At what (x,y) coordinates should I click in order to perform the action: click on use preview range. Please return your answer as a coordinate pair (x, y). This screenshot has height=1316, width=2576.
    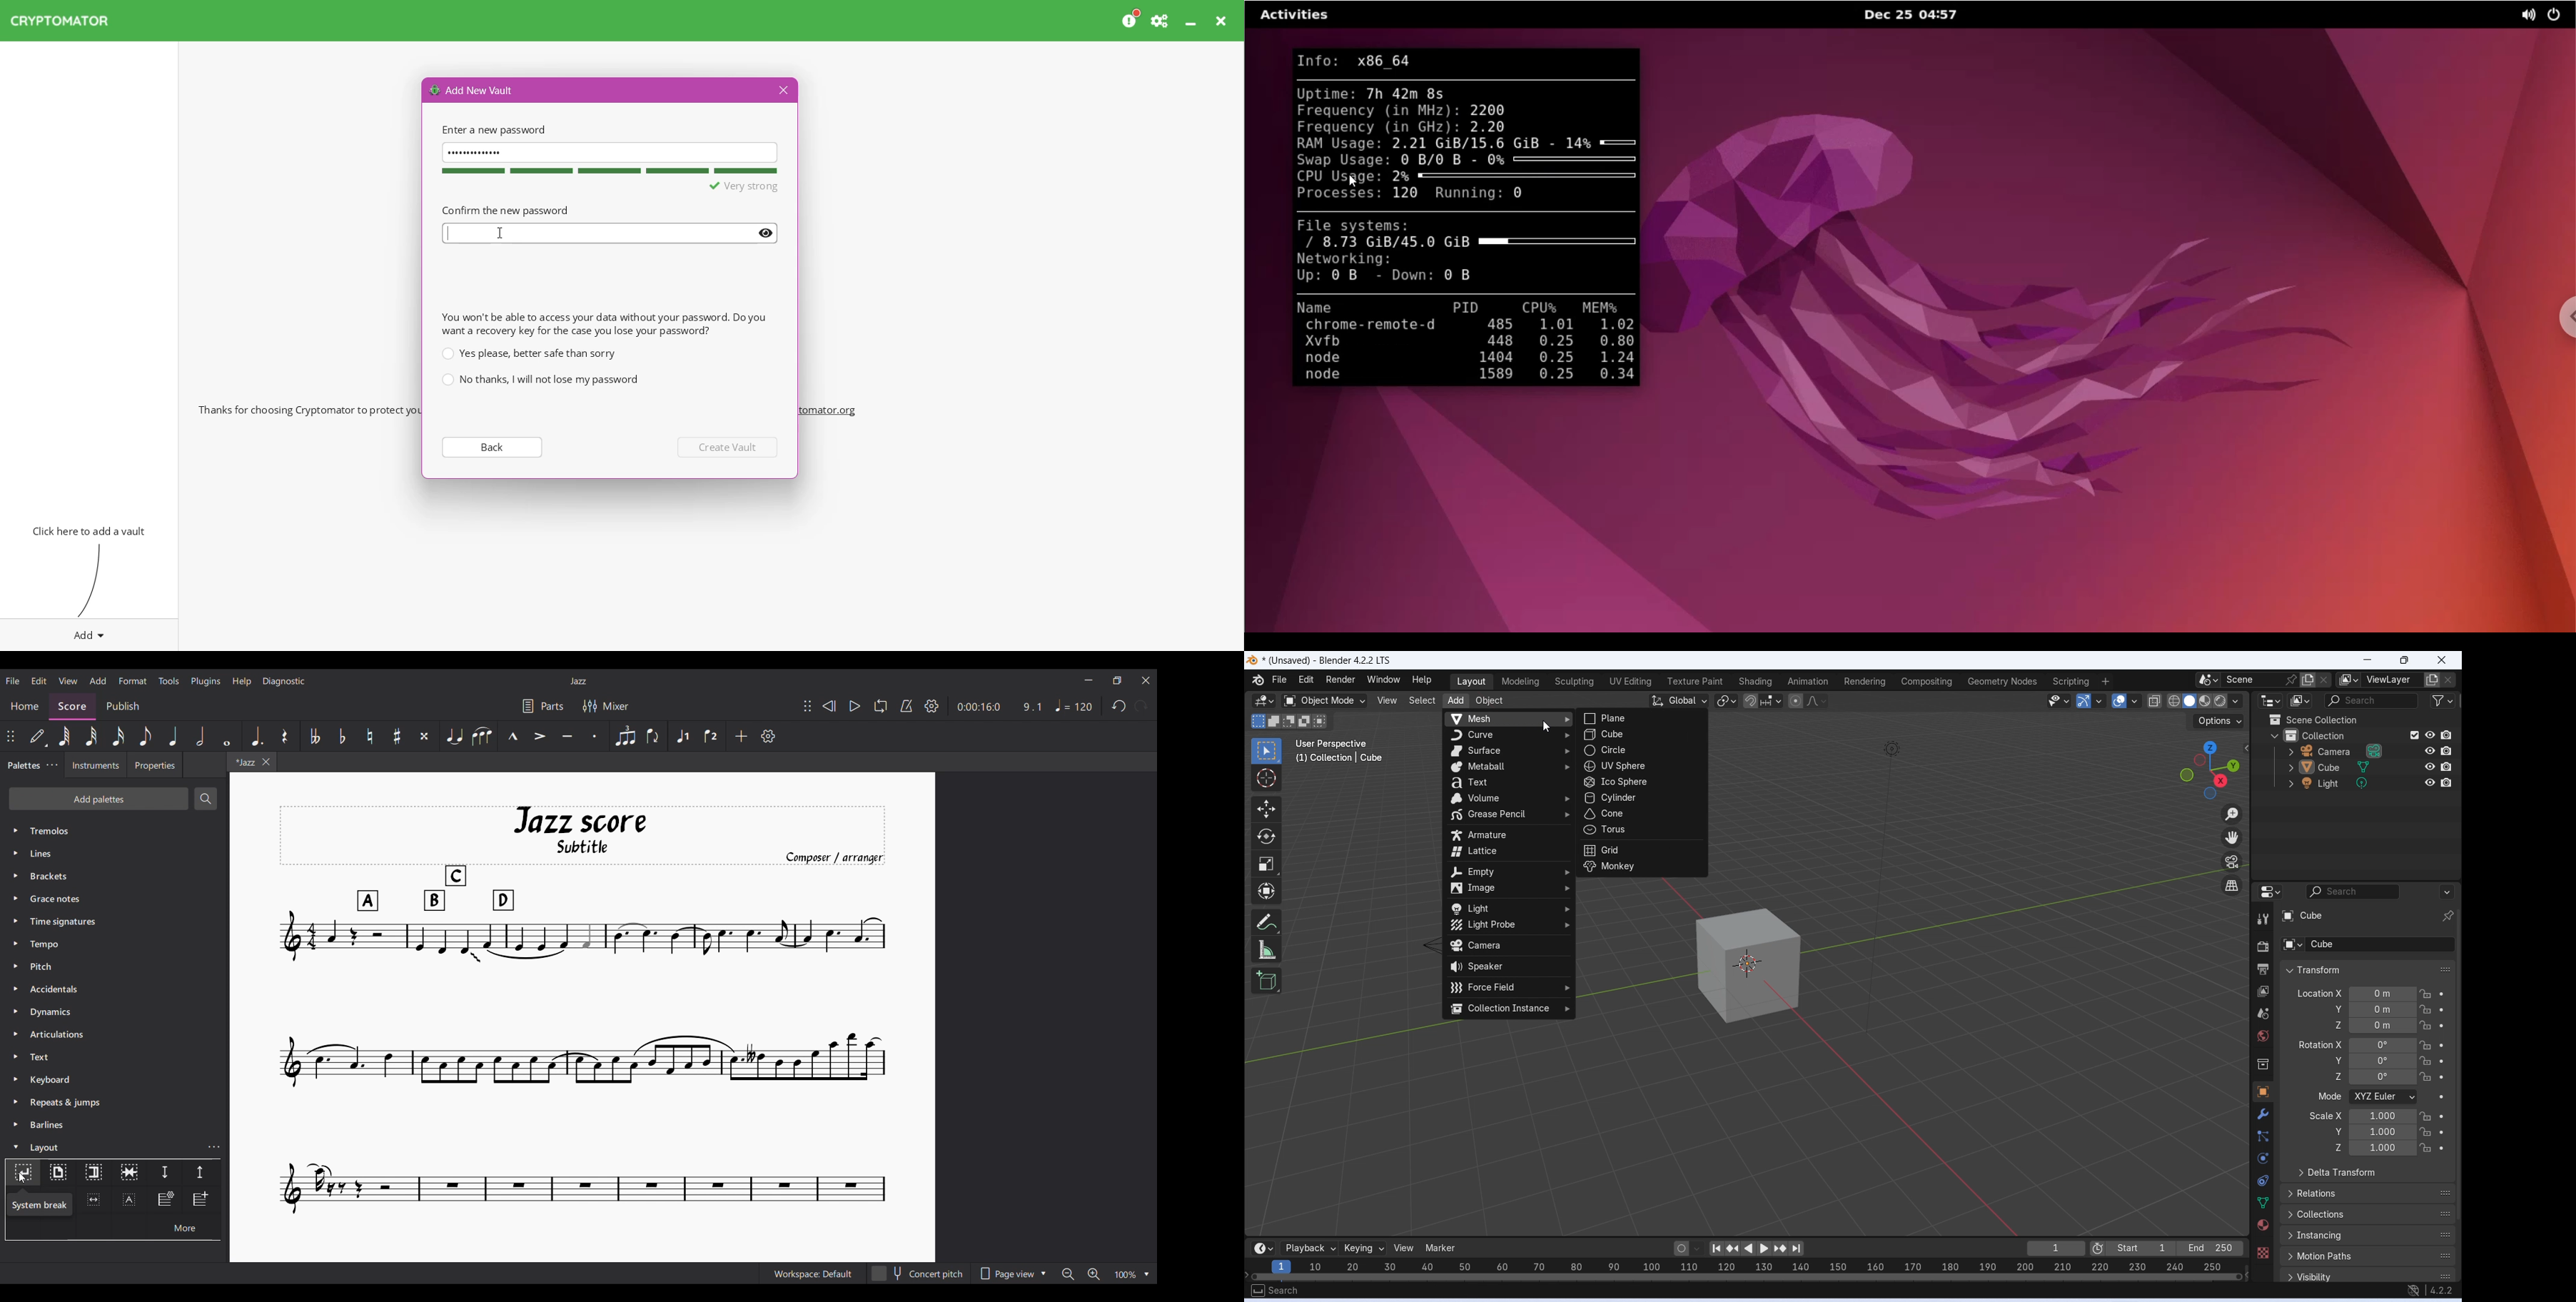
    Looking at the image, I should click on (2097, 1249).